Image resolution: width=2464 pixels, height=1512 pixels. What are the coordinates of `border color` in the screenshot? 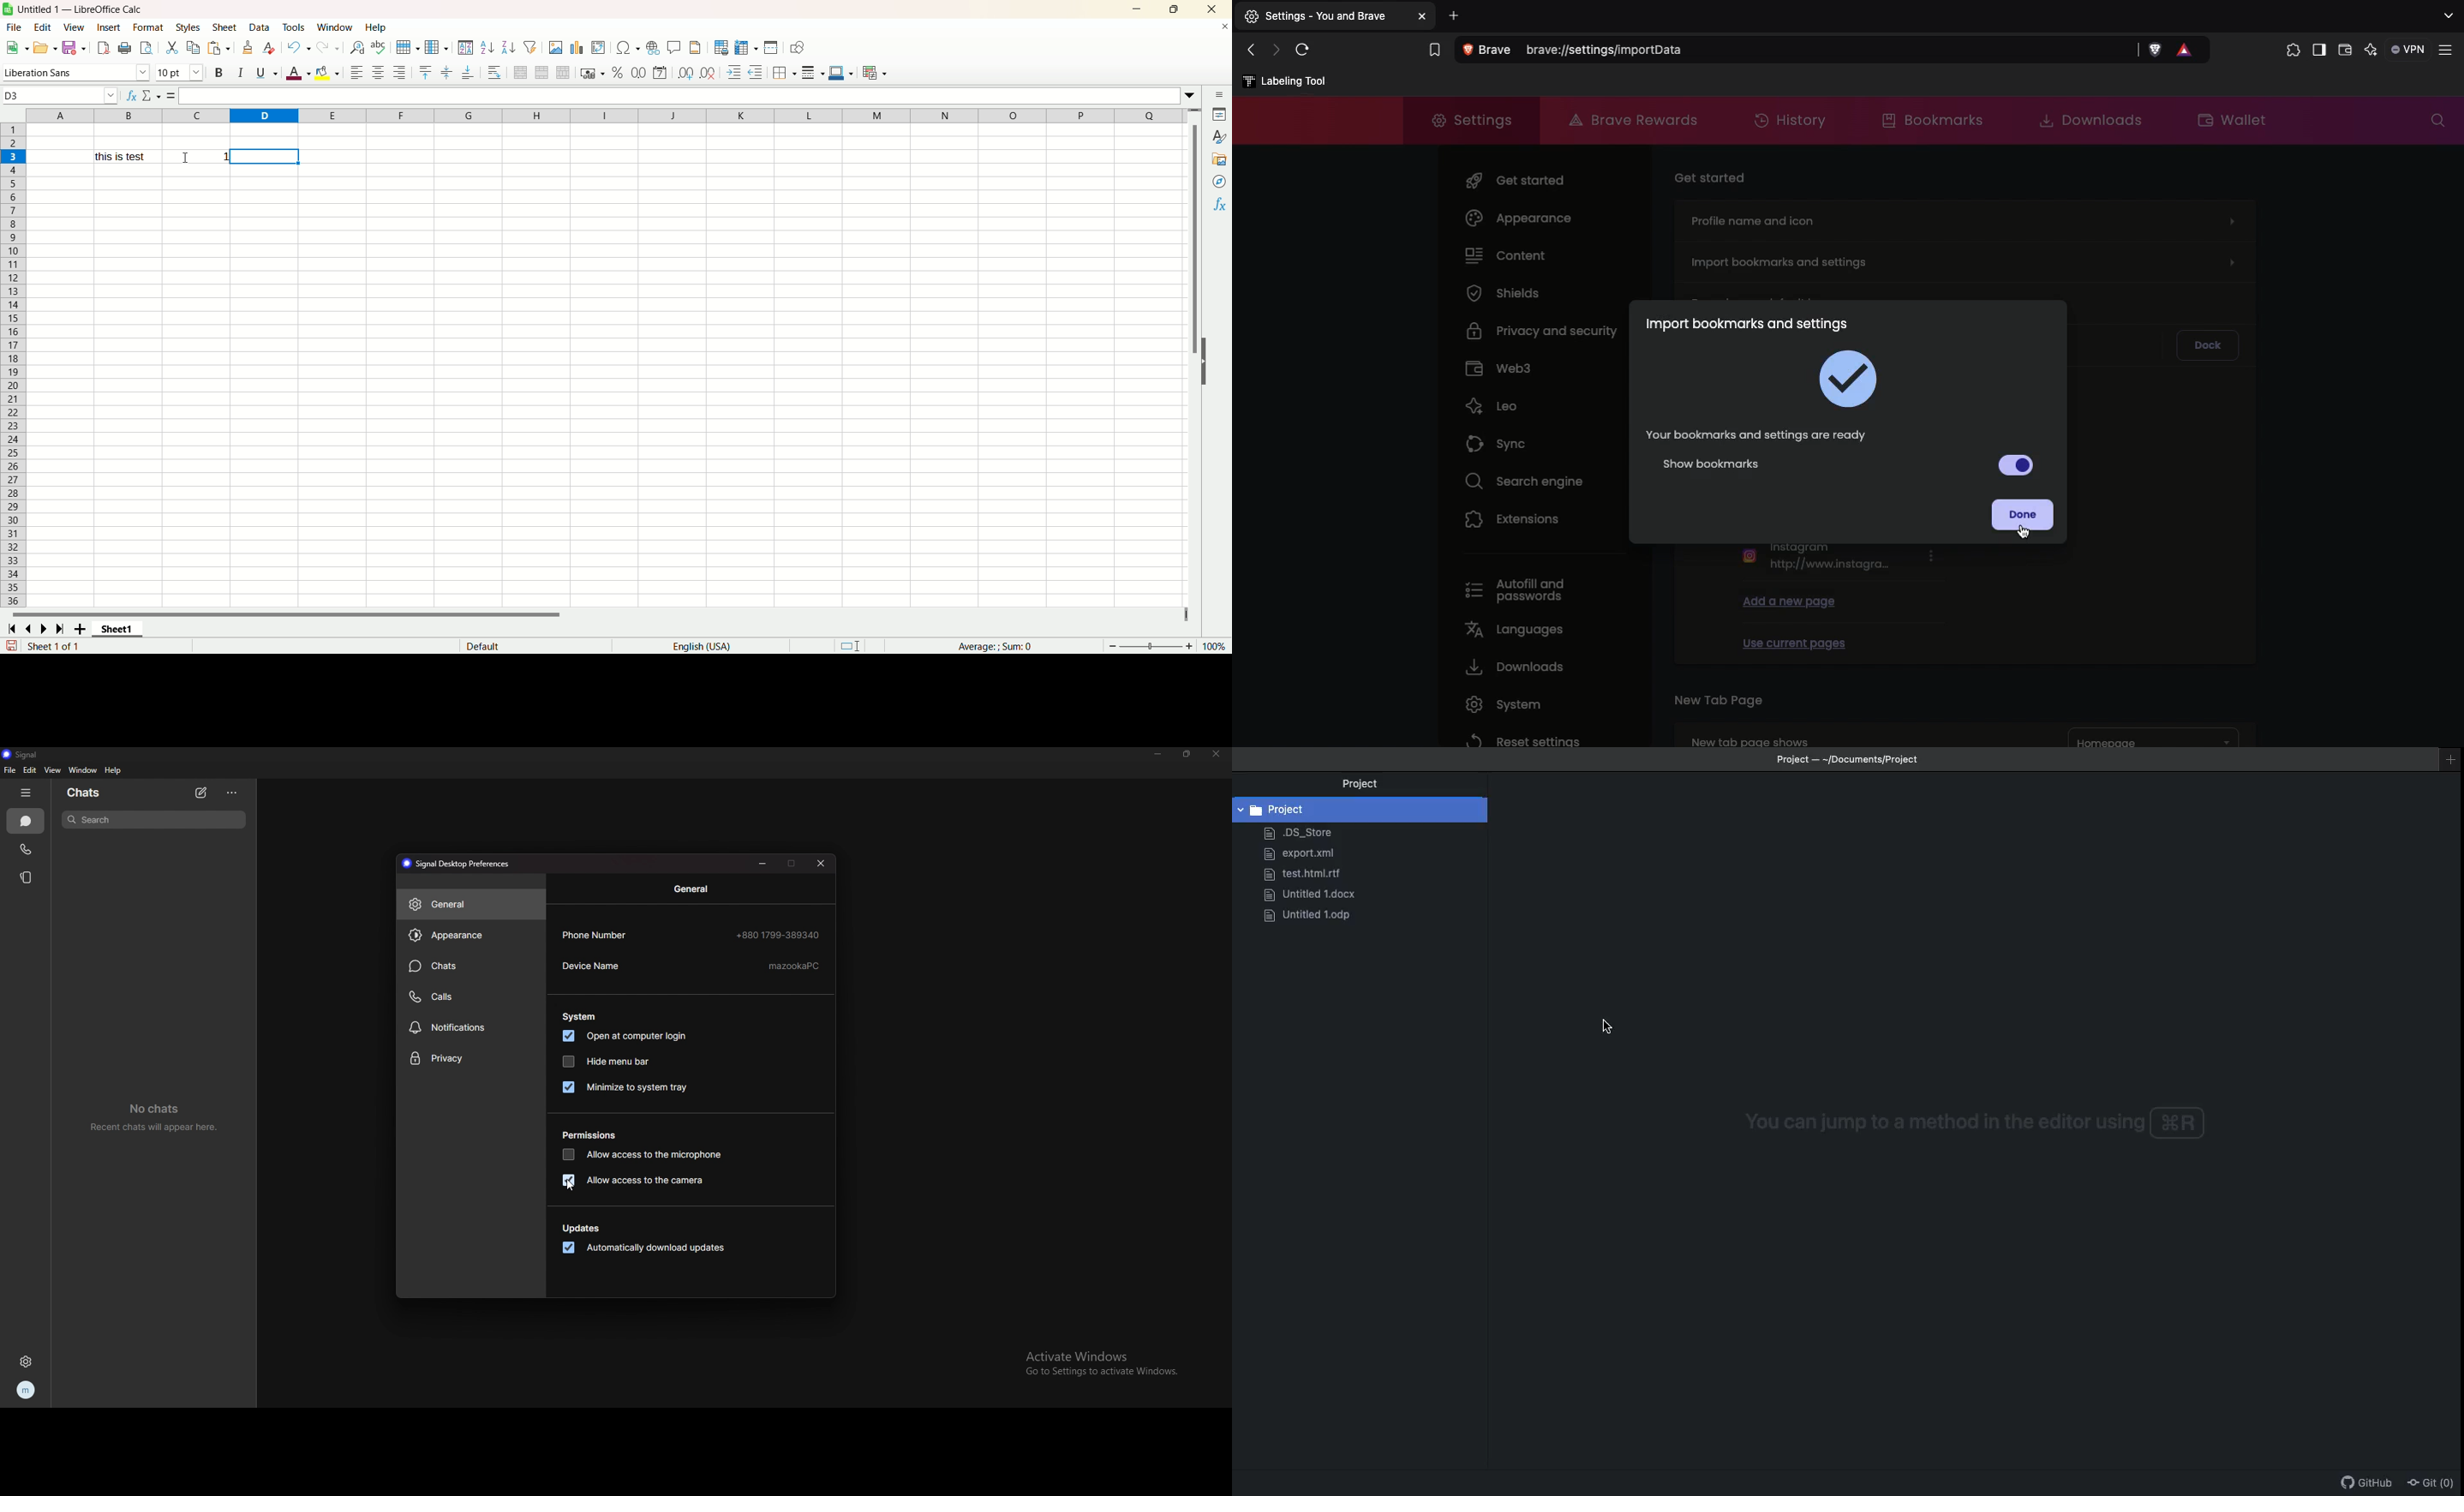 It's located at (840, 71).